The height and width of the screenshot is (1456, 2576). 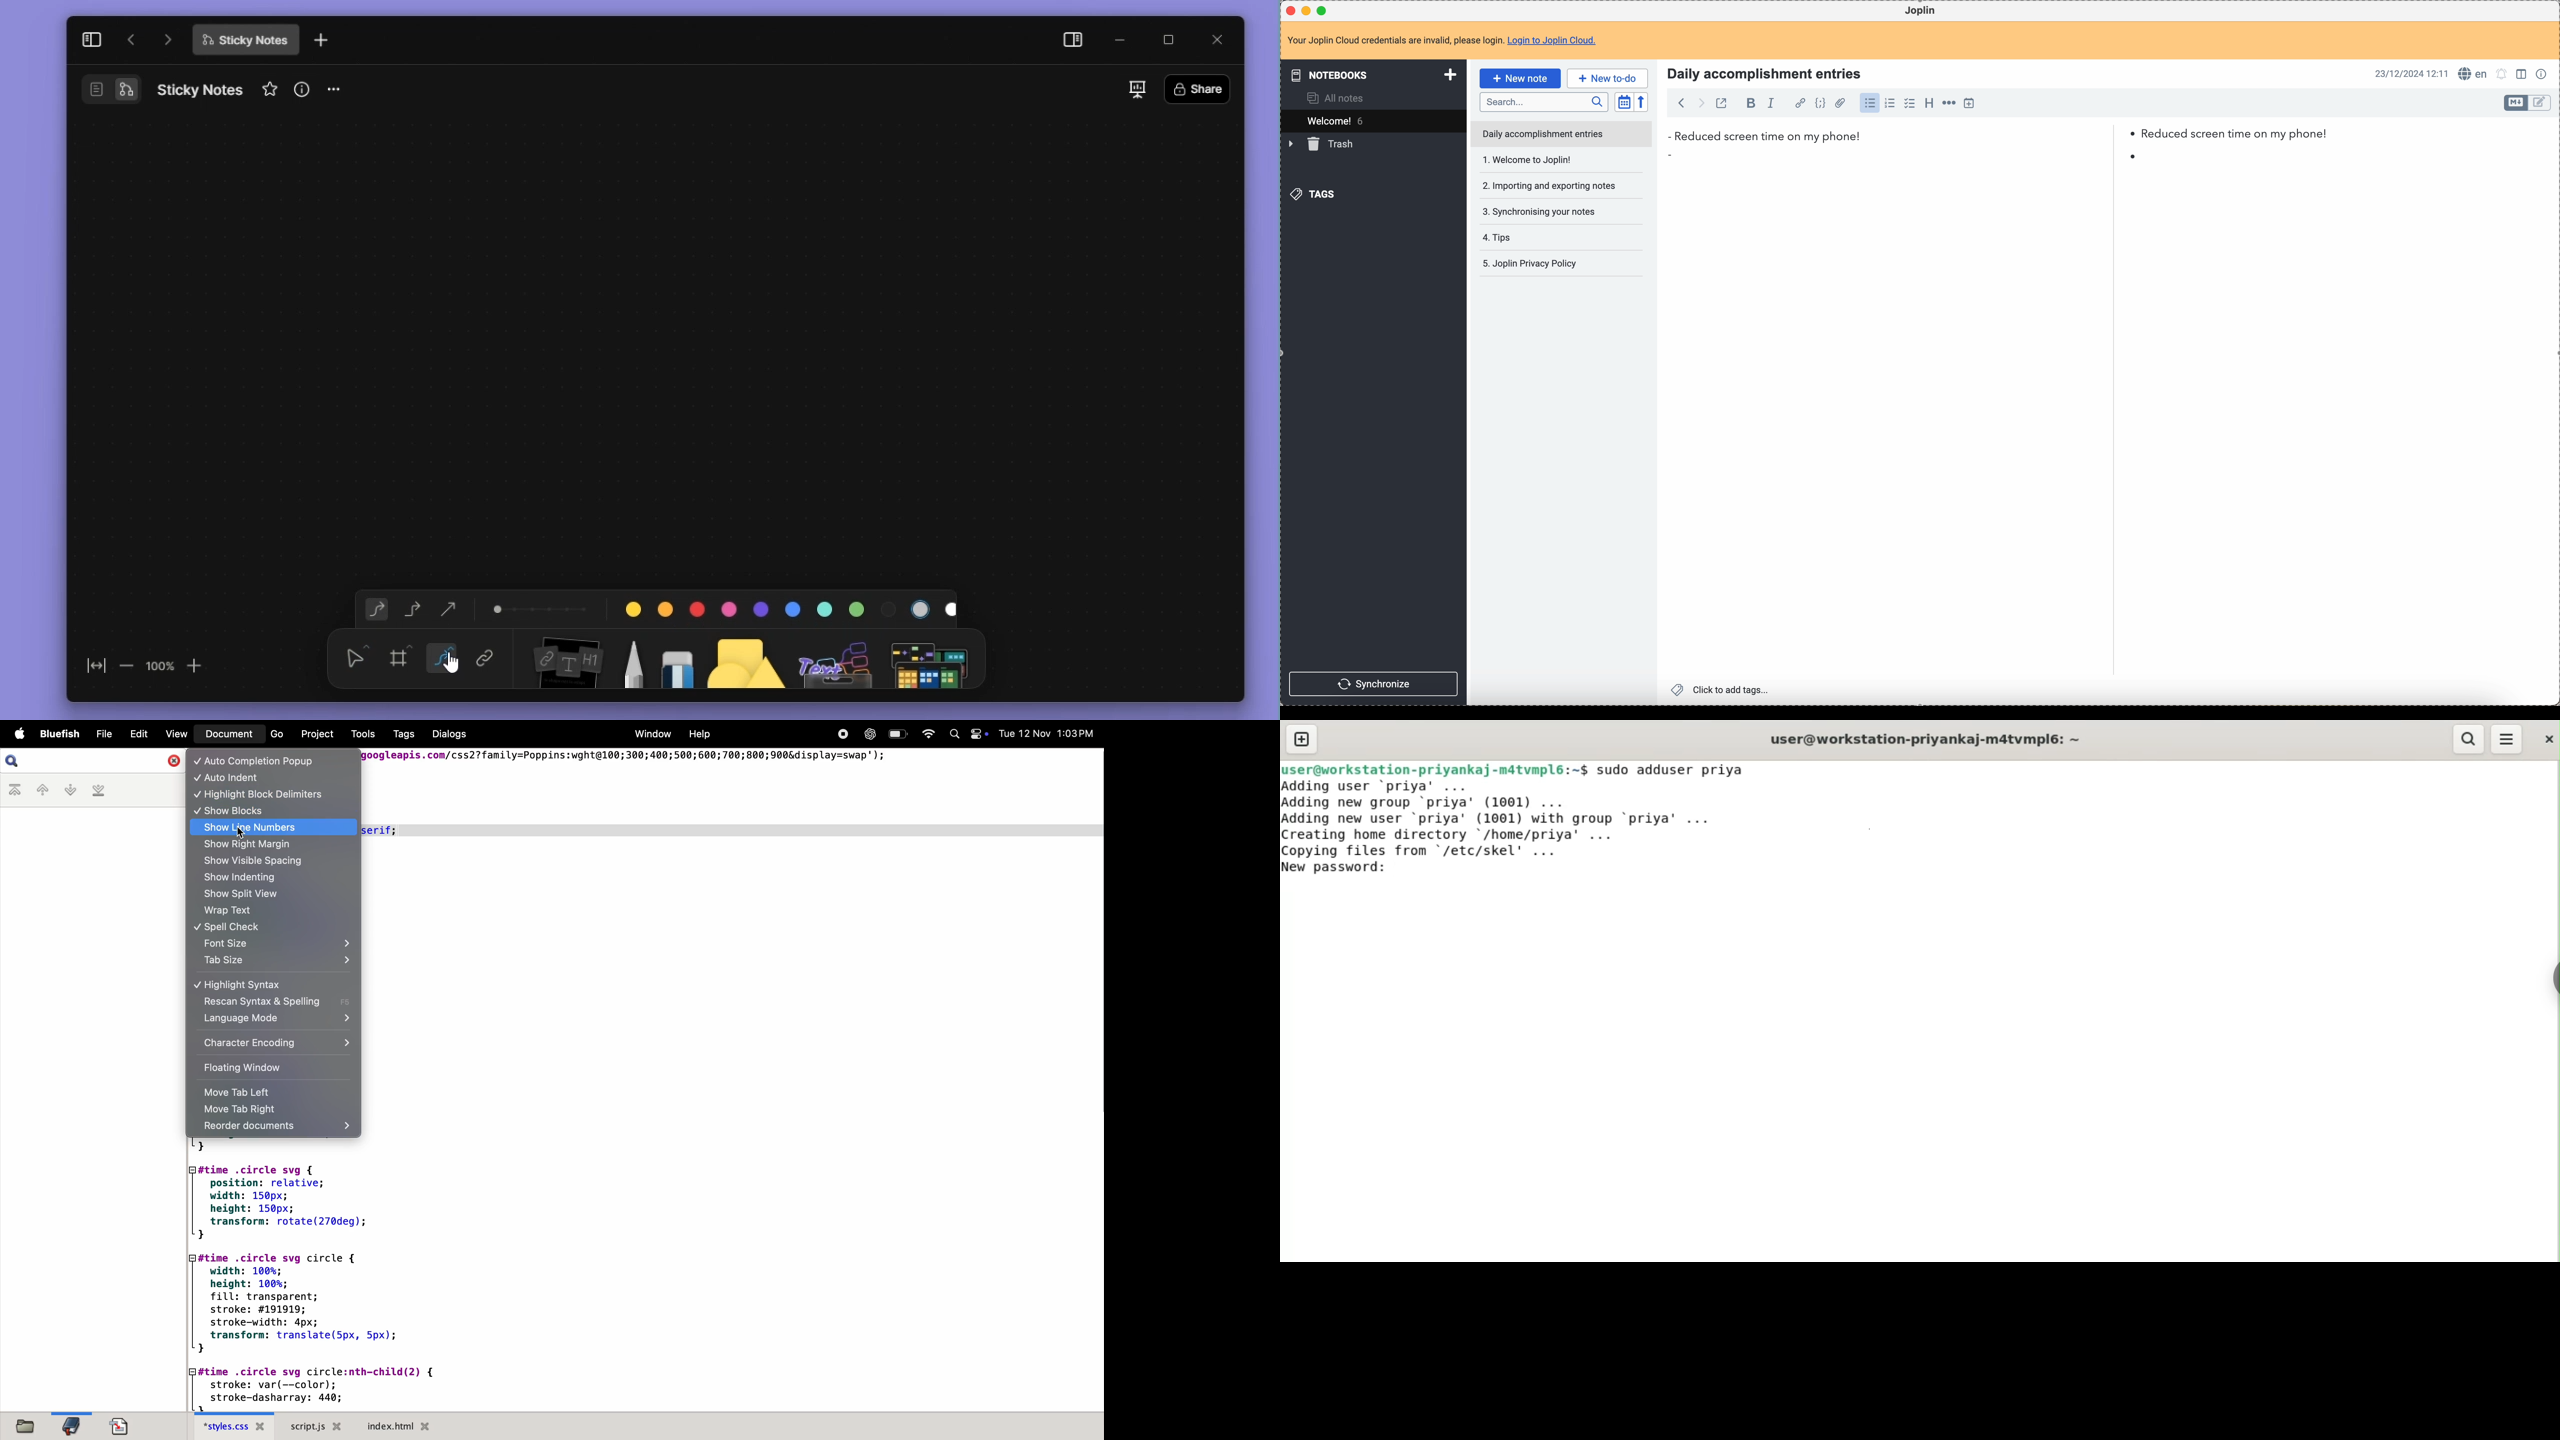 What do you see at coordinates (2516, 103) in the screenshot?
I see `toggle edit layout` at bounding box center [2516, 103].